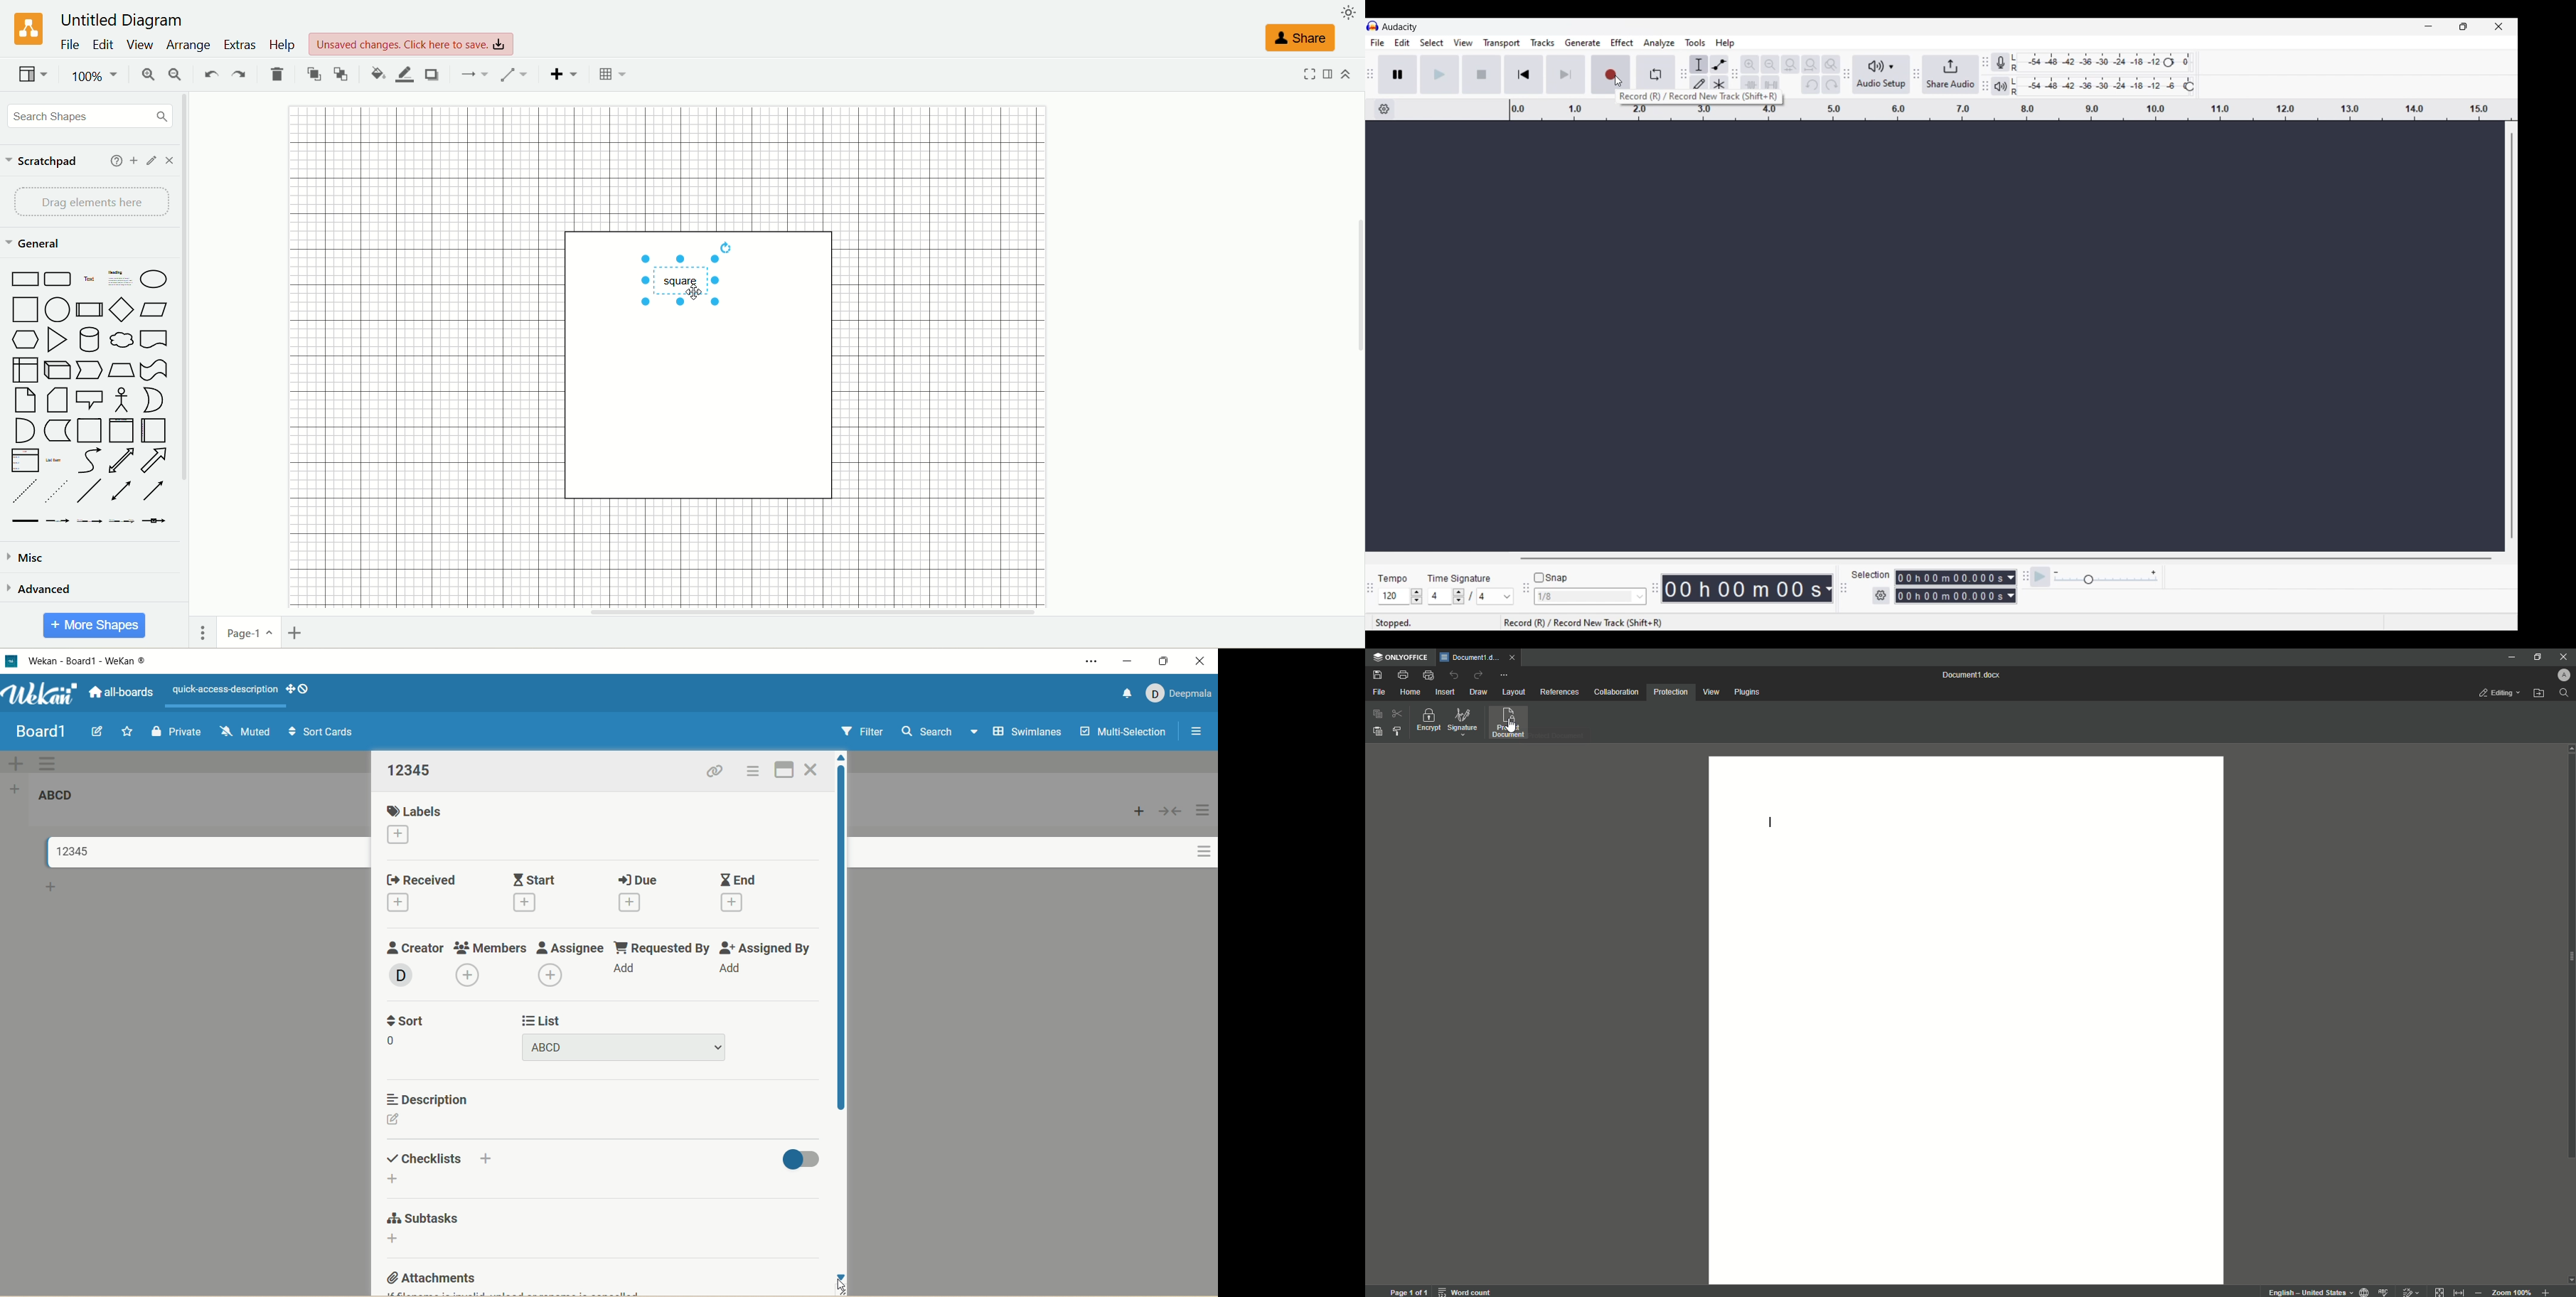 The image size is (2576, 1316). What do you see at coordinates (375, 74) in the screenshot?
I see `fill color` at bounding box center [375, 74].